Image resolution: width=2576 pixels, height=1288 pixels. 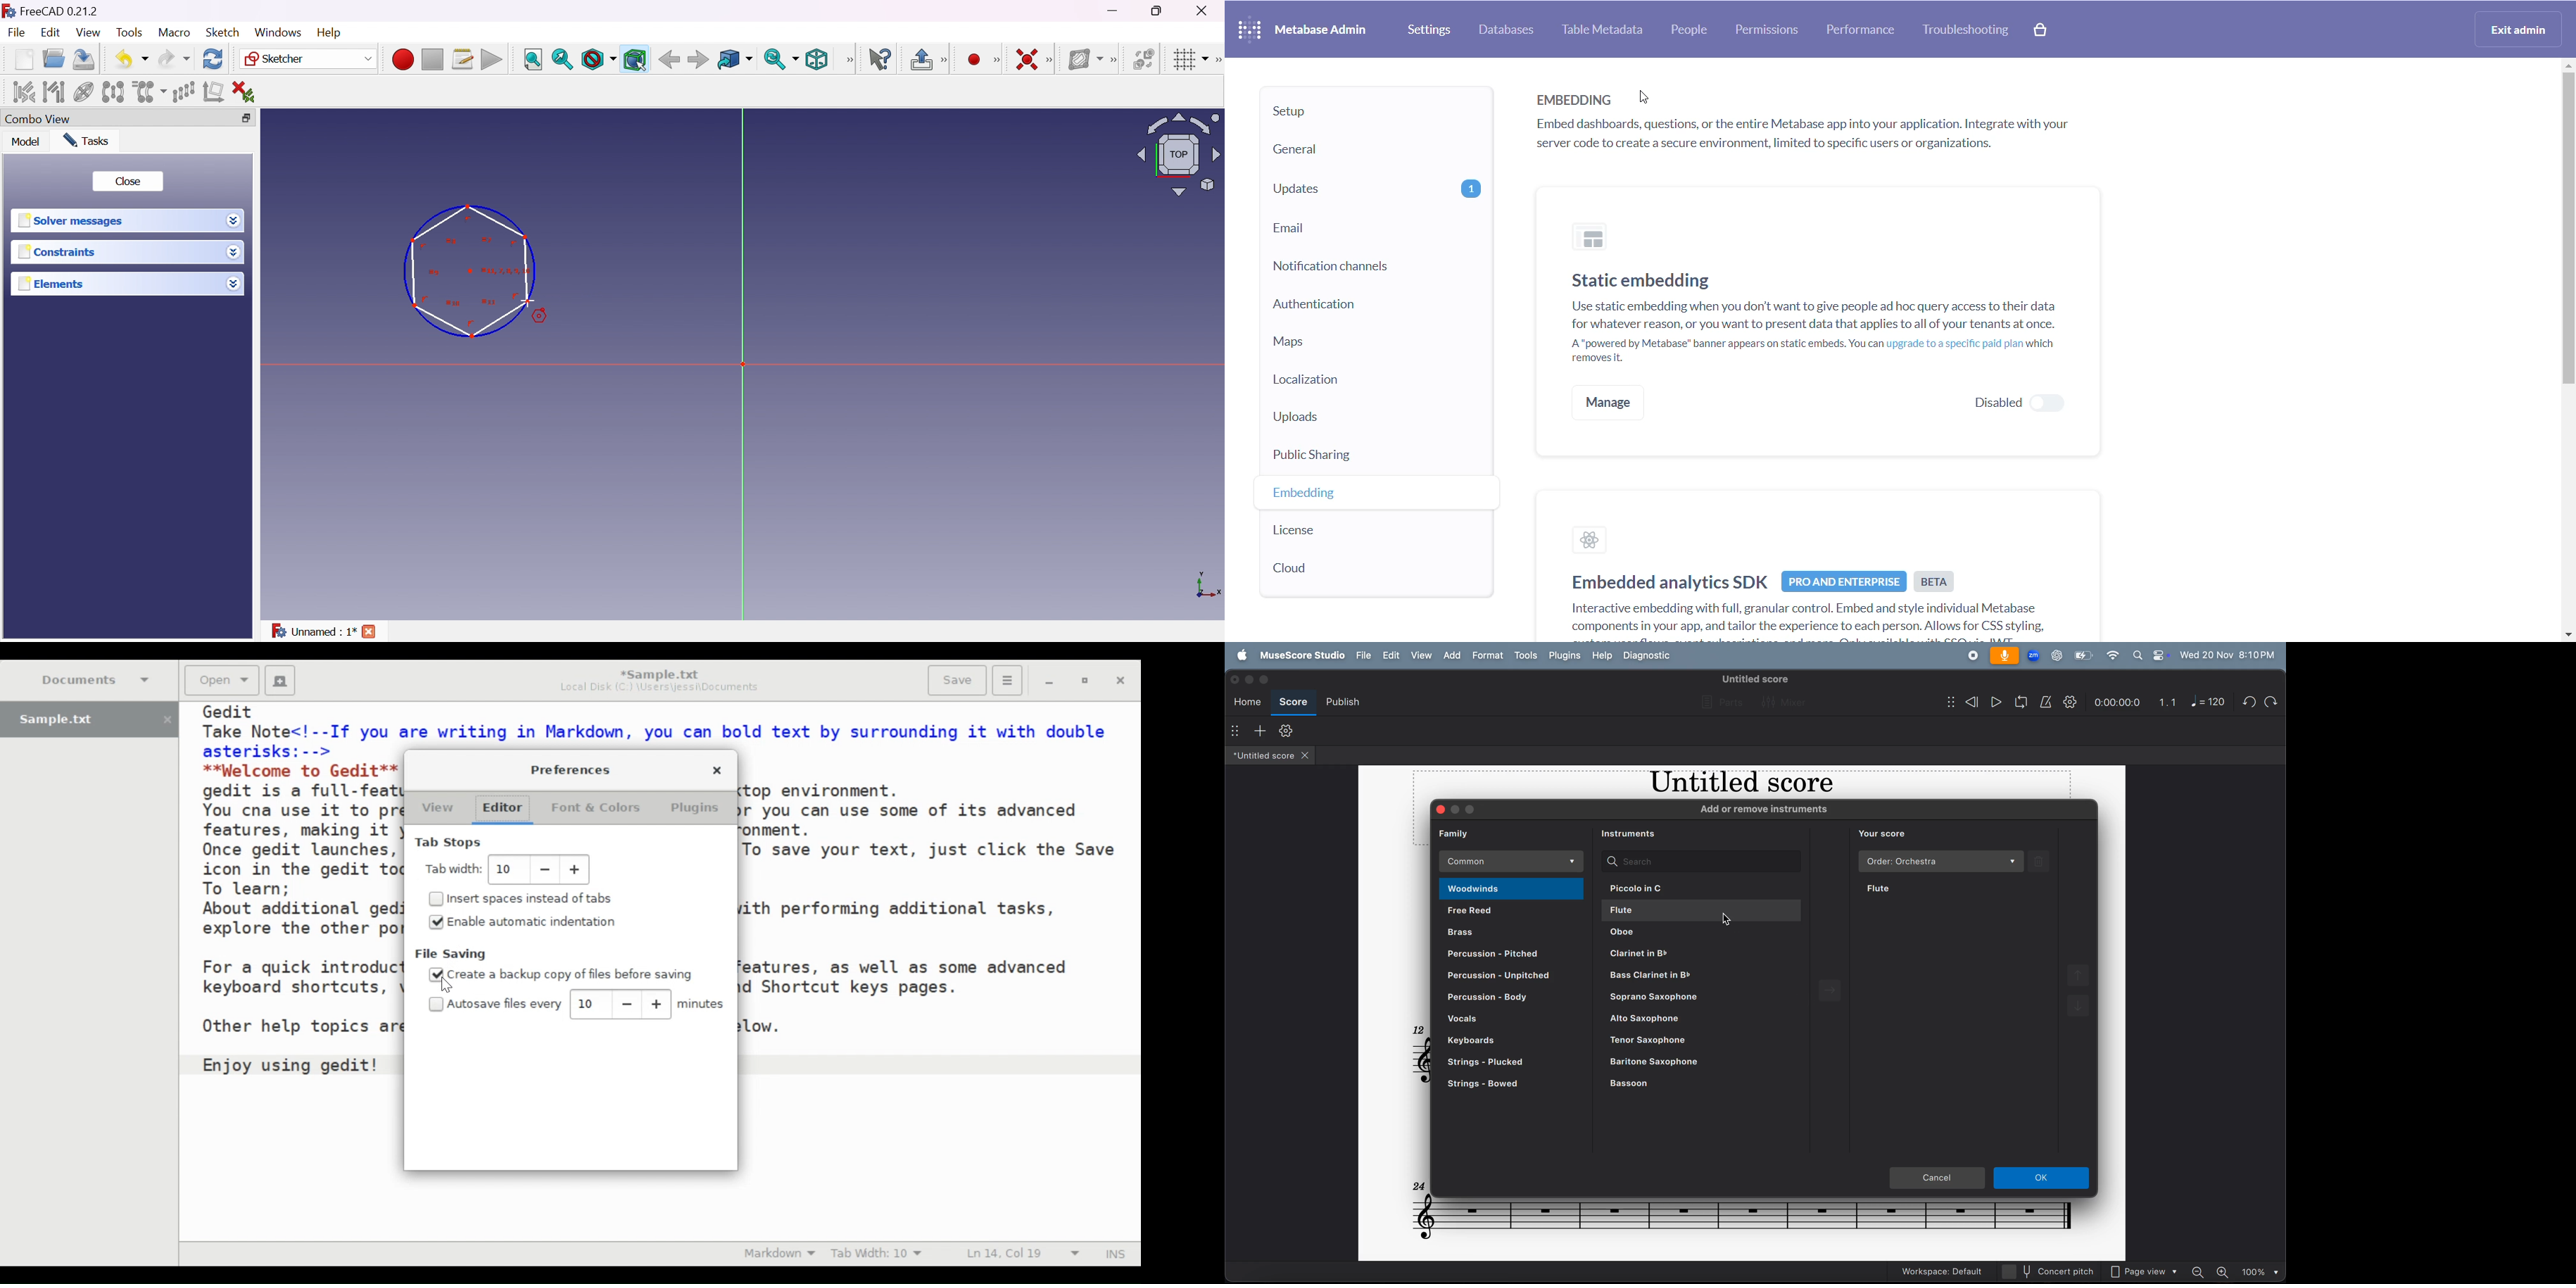 What do you see at coordinates (27, 141) in the screenshot?
I see `Model` at bounding box center [27, 141].